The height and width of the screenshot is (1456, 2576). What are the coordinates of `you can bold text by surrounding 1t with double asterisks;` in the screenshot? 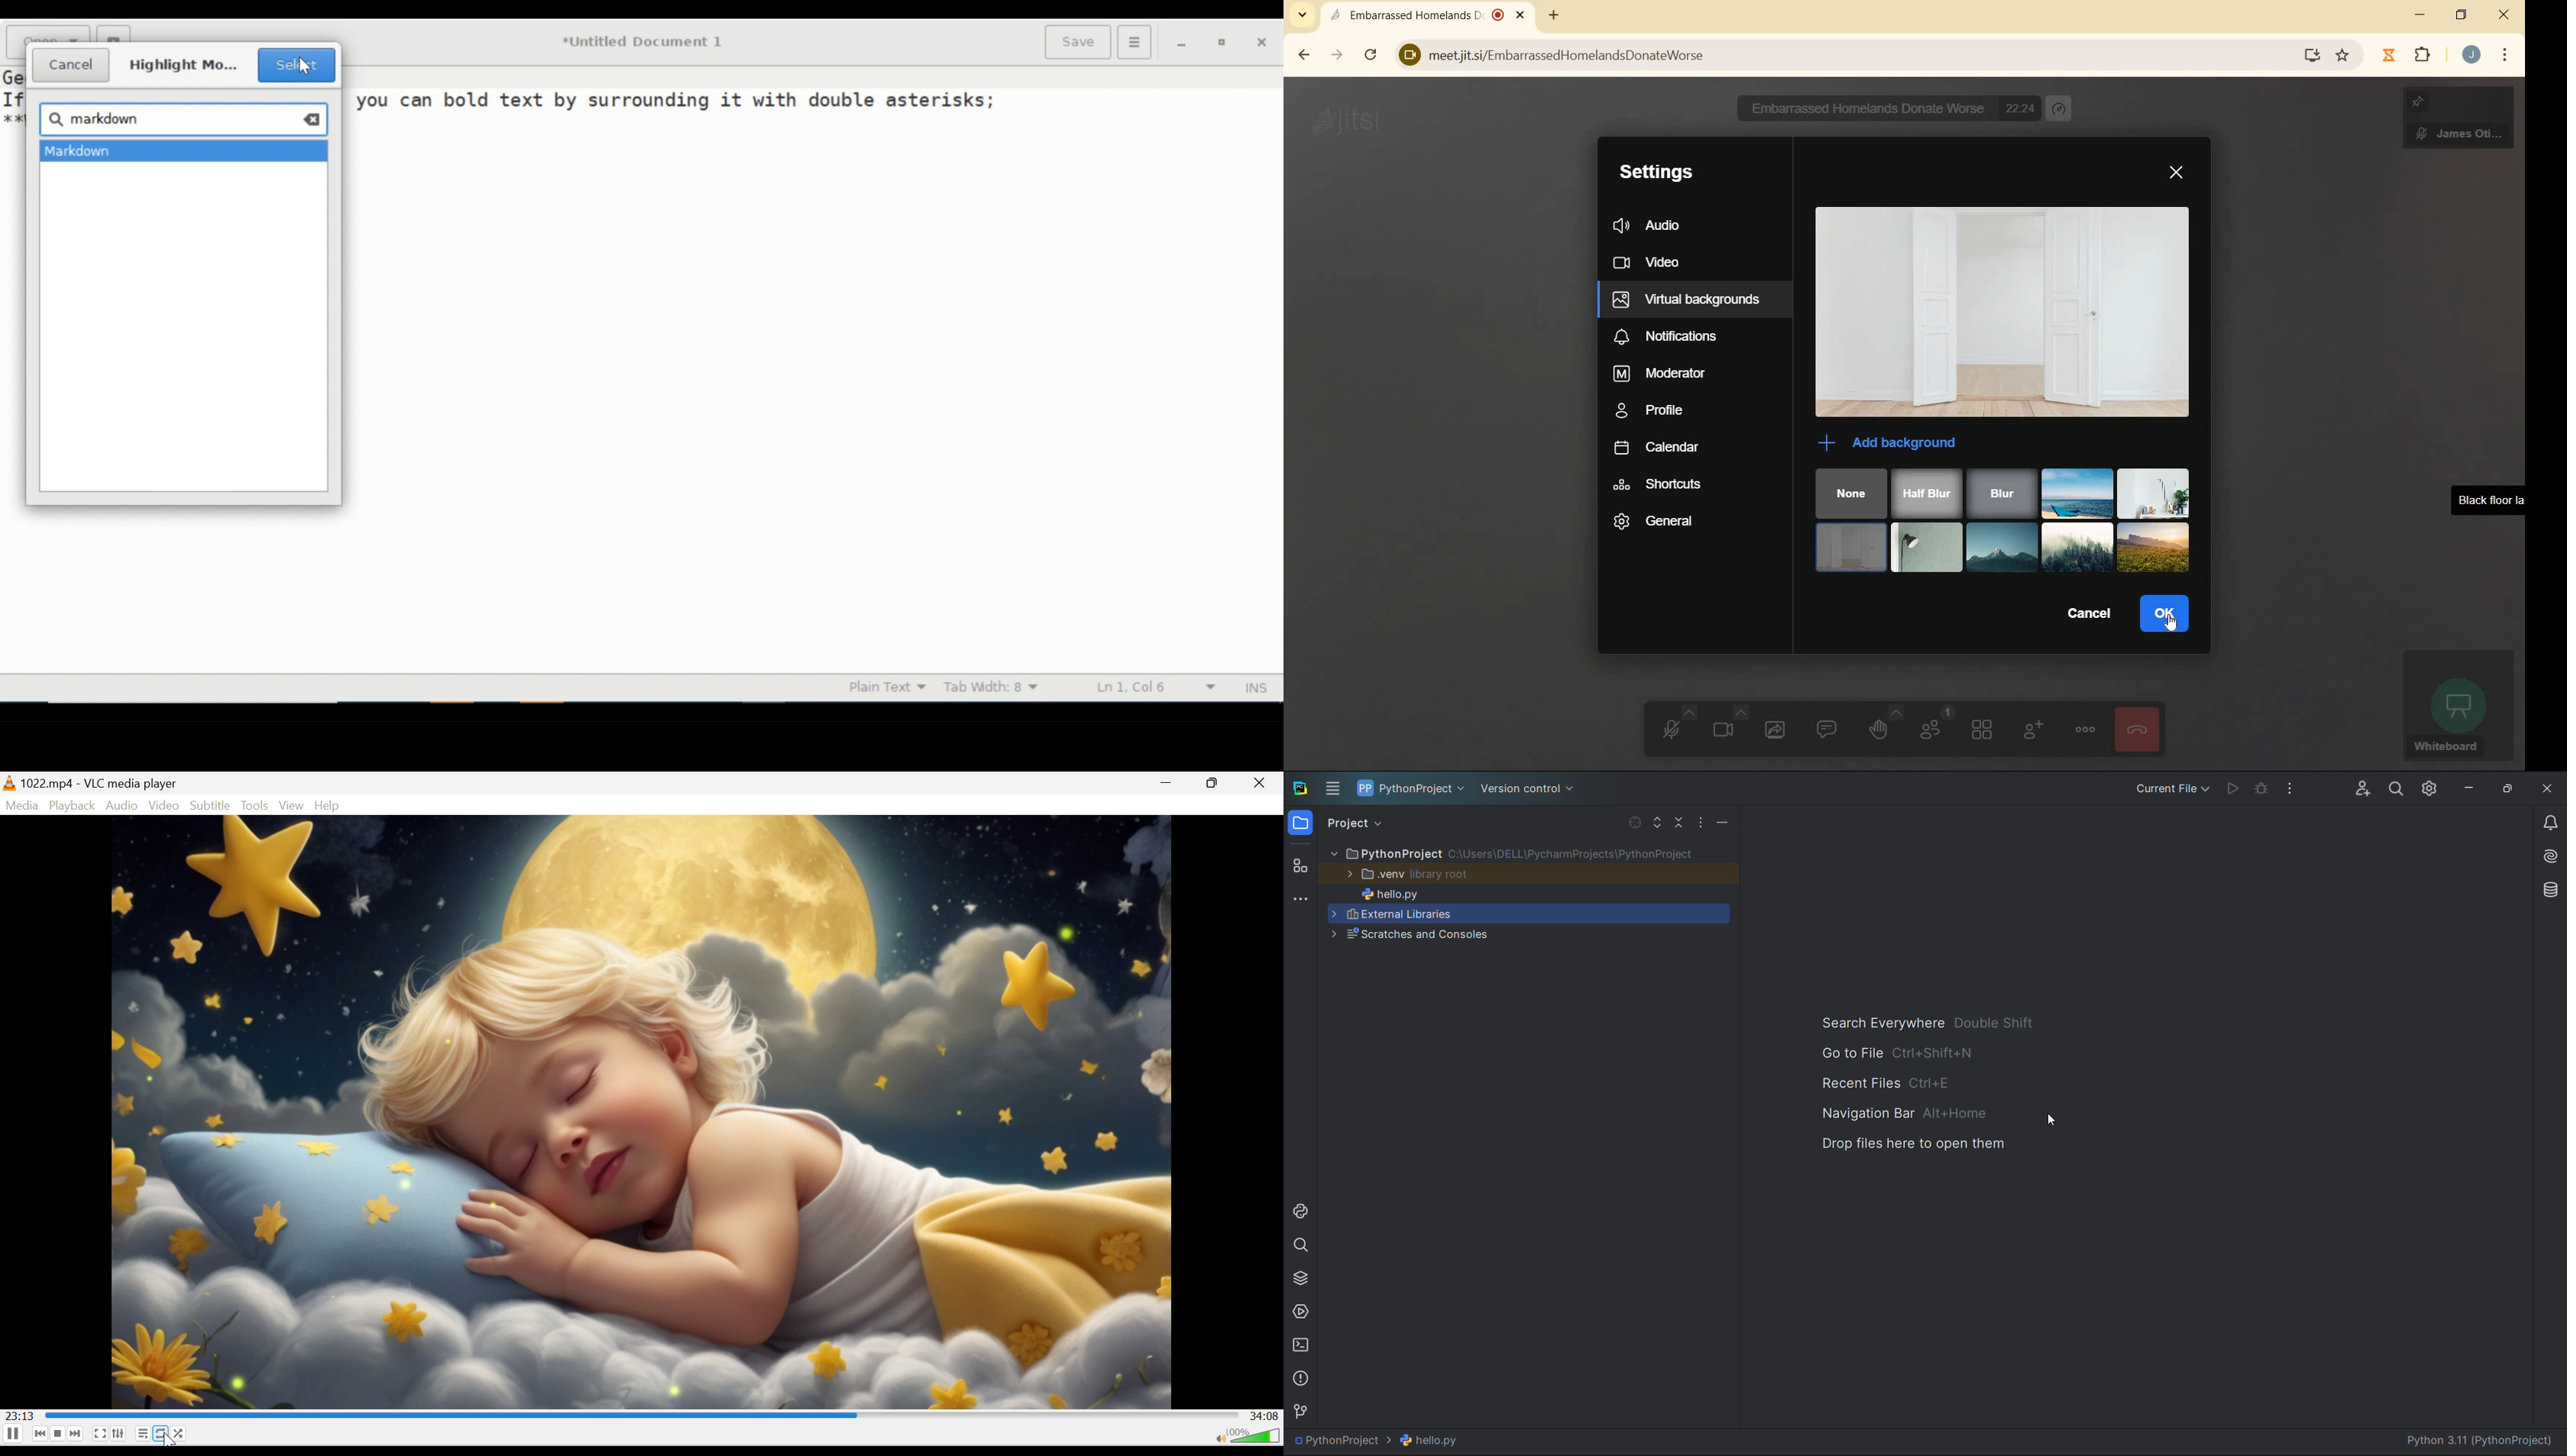 It's located at (675, 100).